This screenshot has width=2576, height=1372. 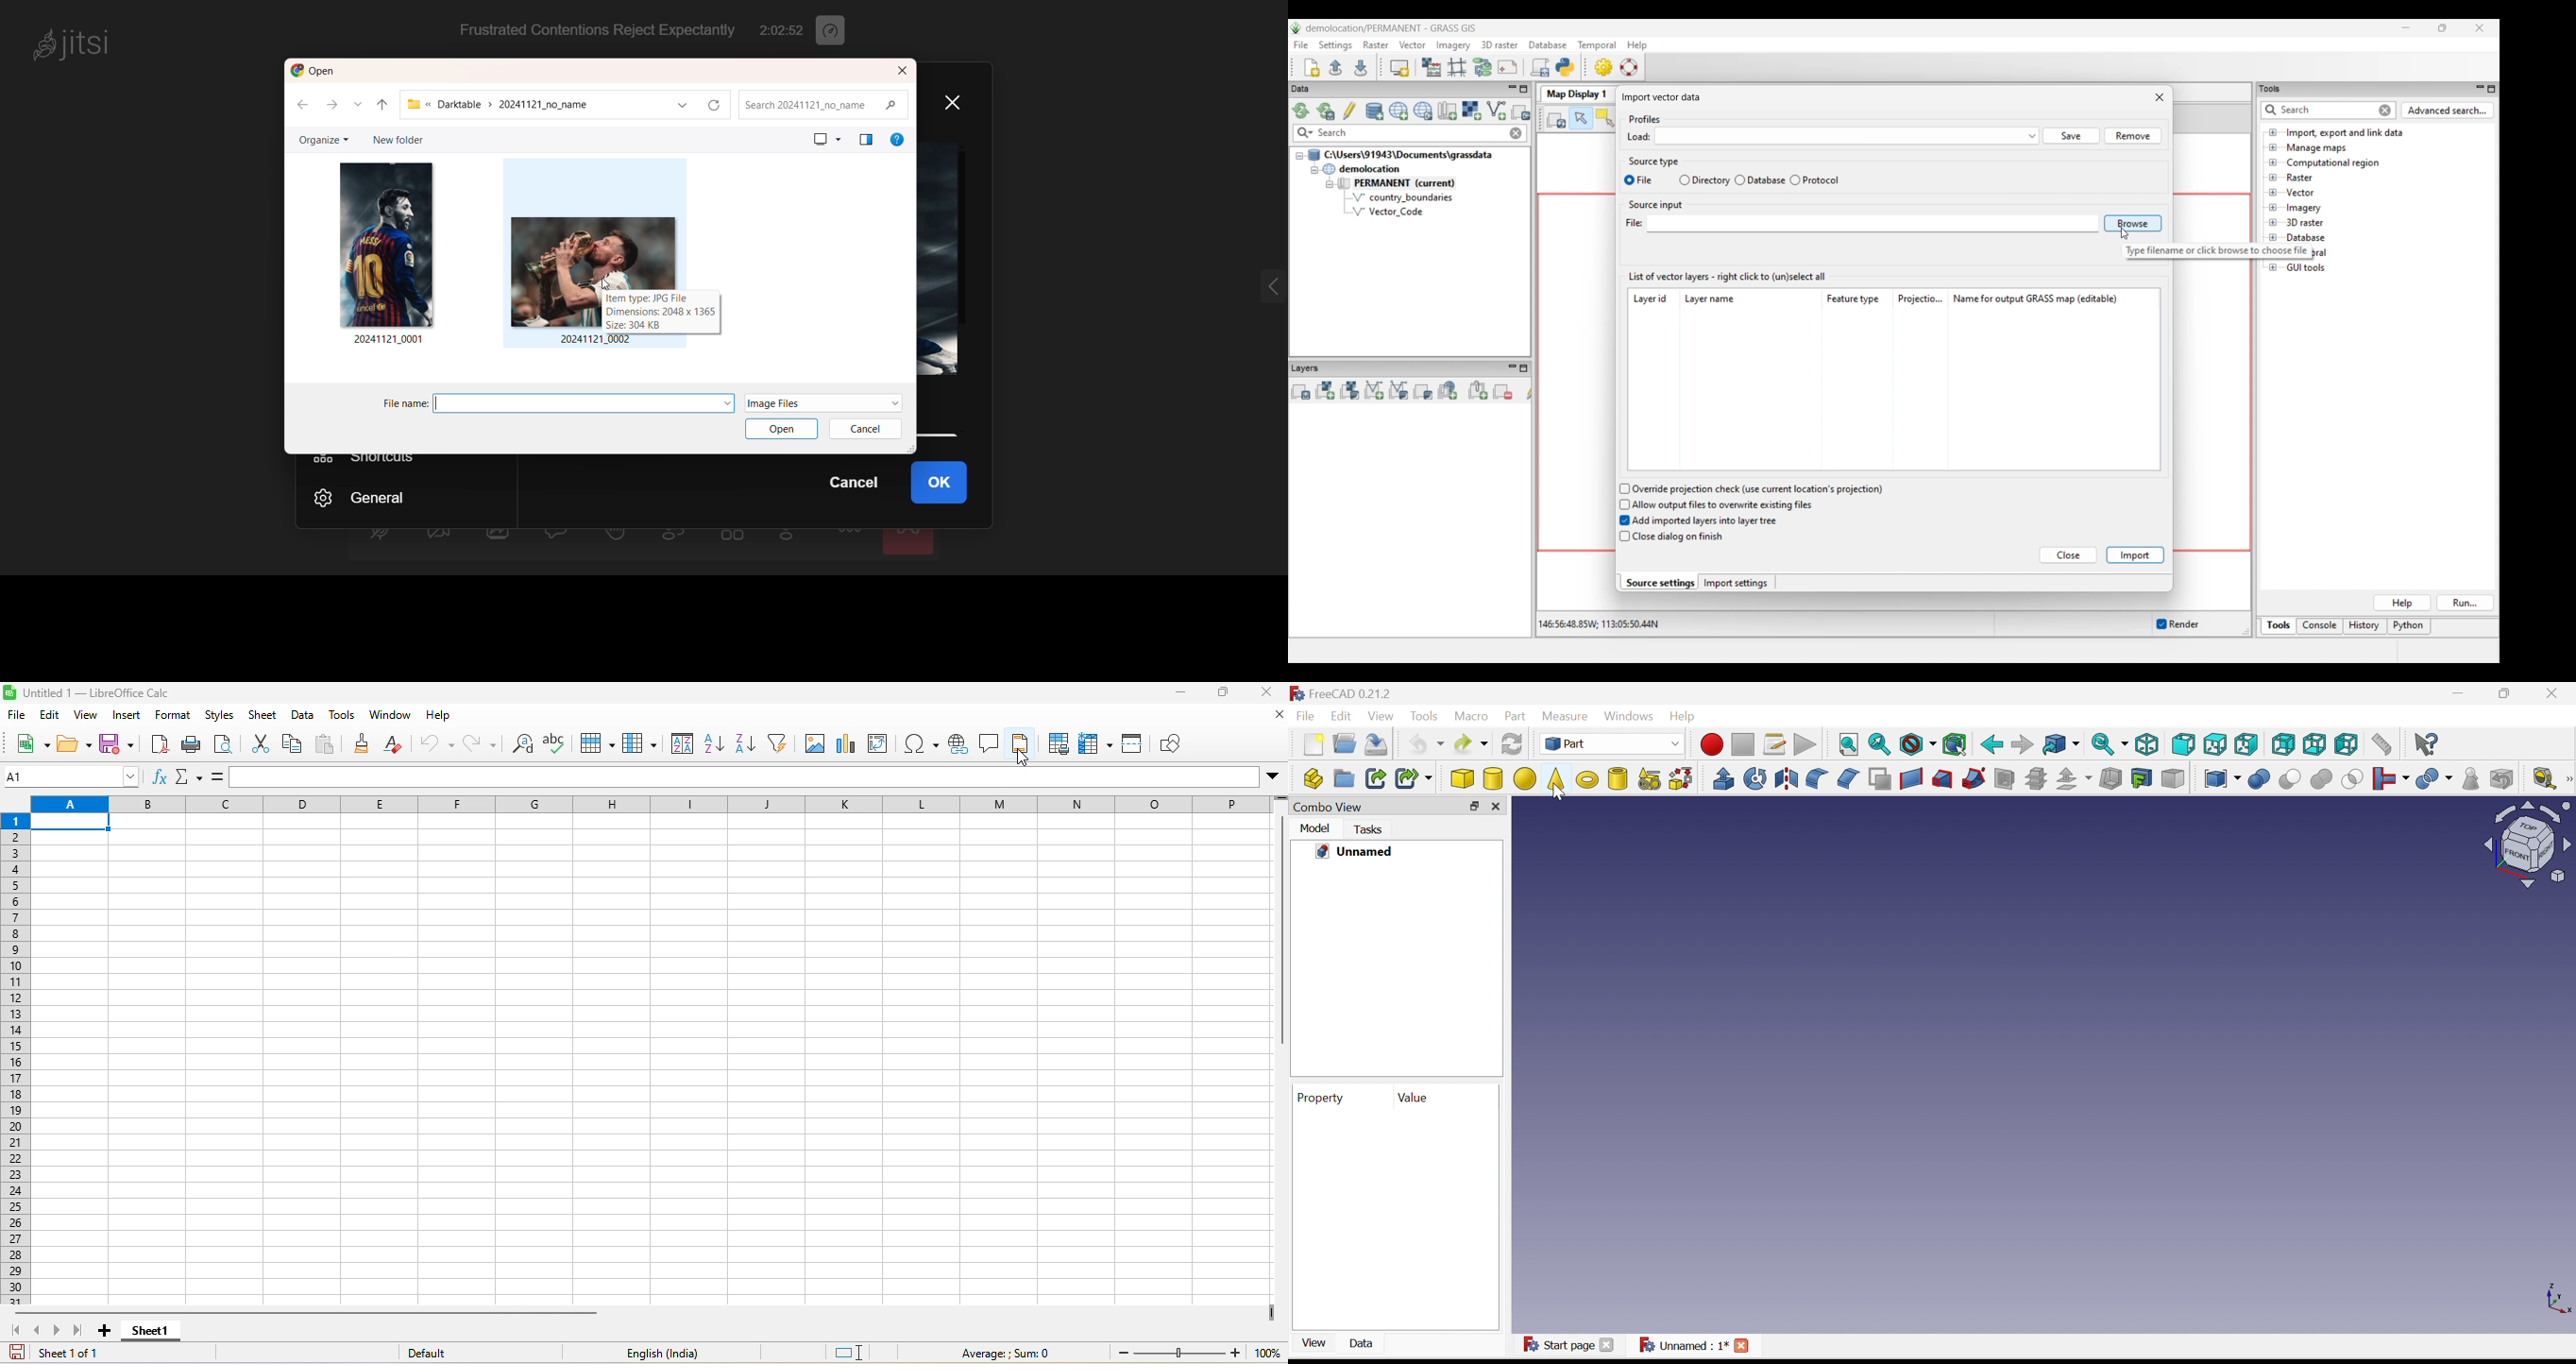 I want to click on comment, so click(x=988, y=742).